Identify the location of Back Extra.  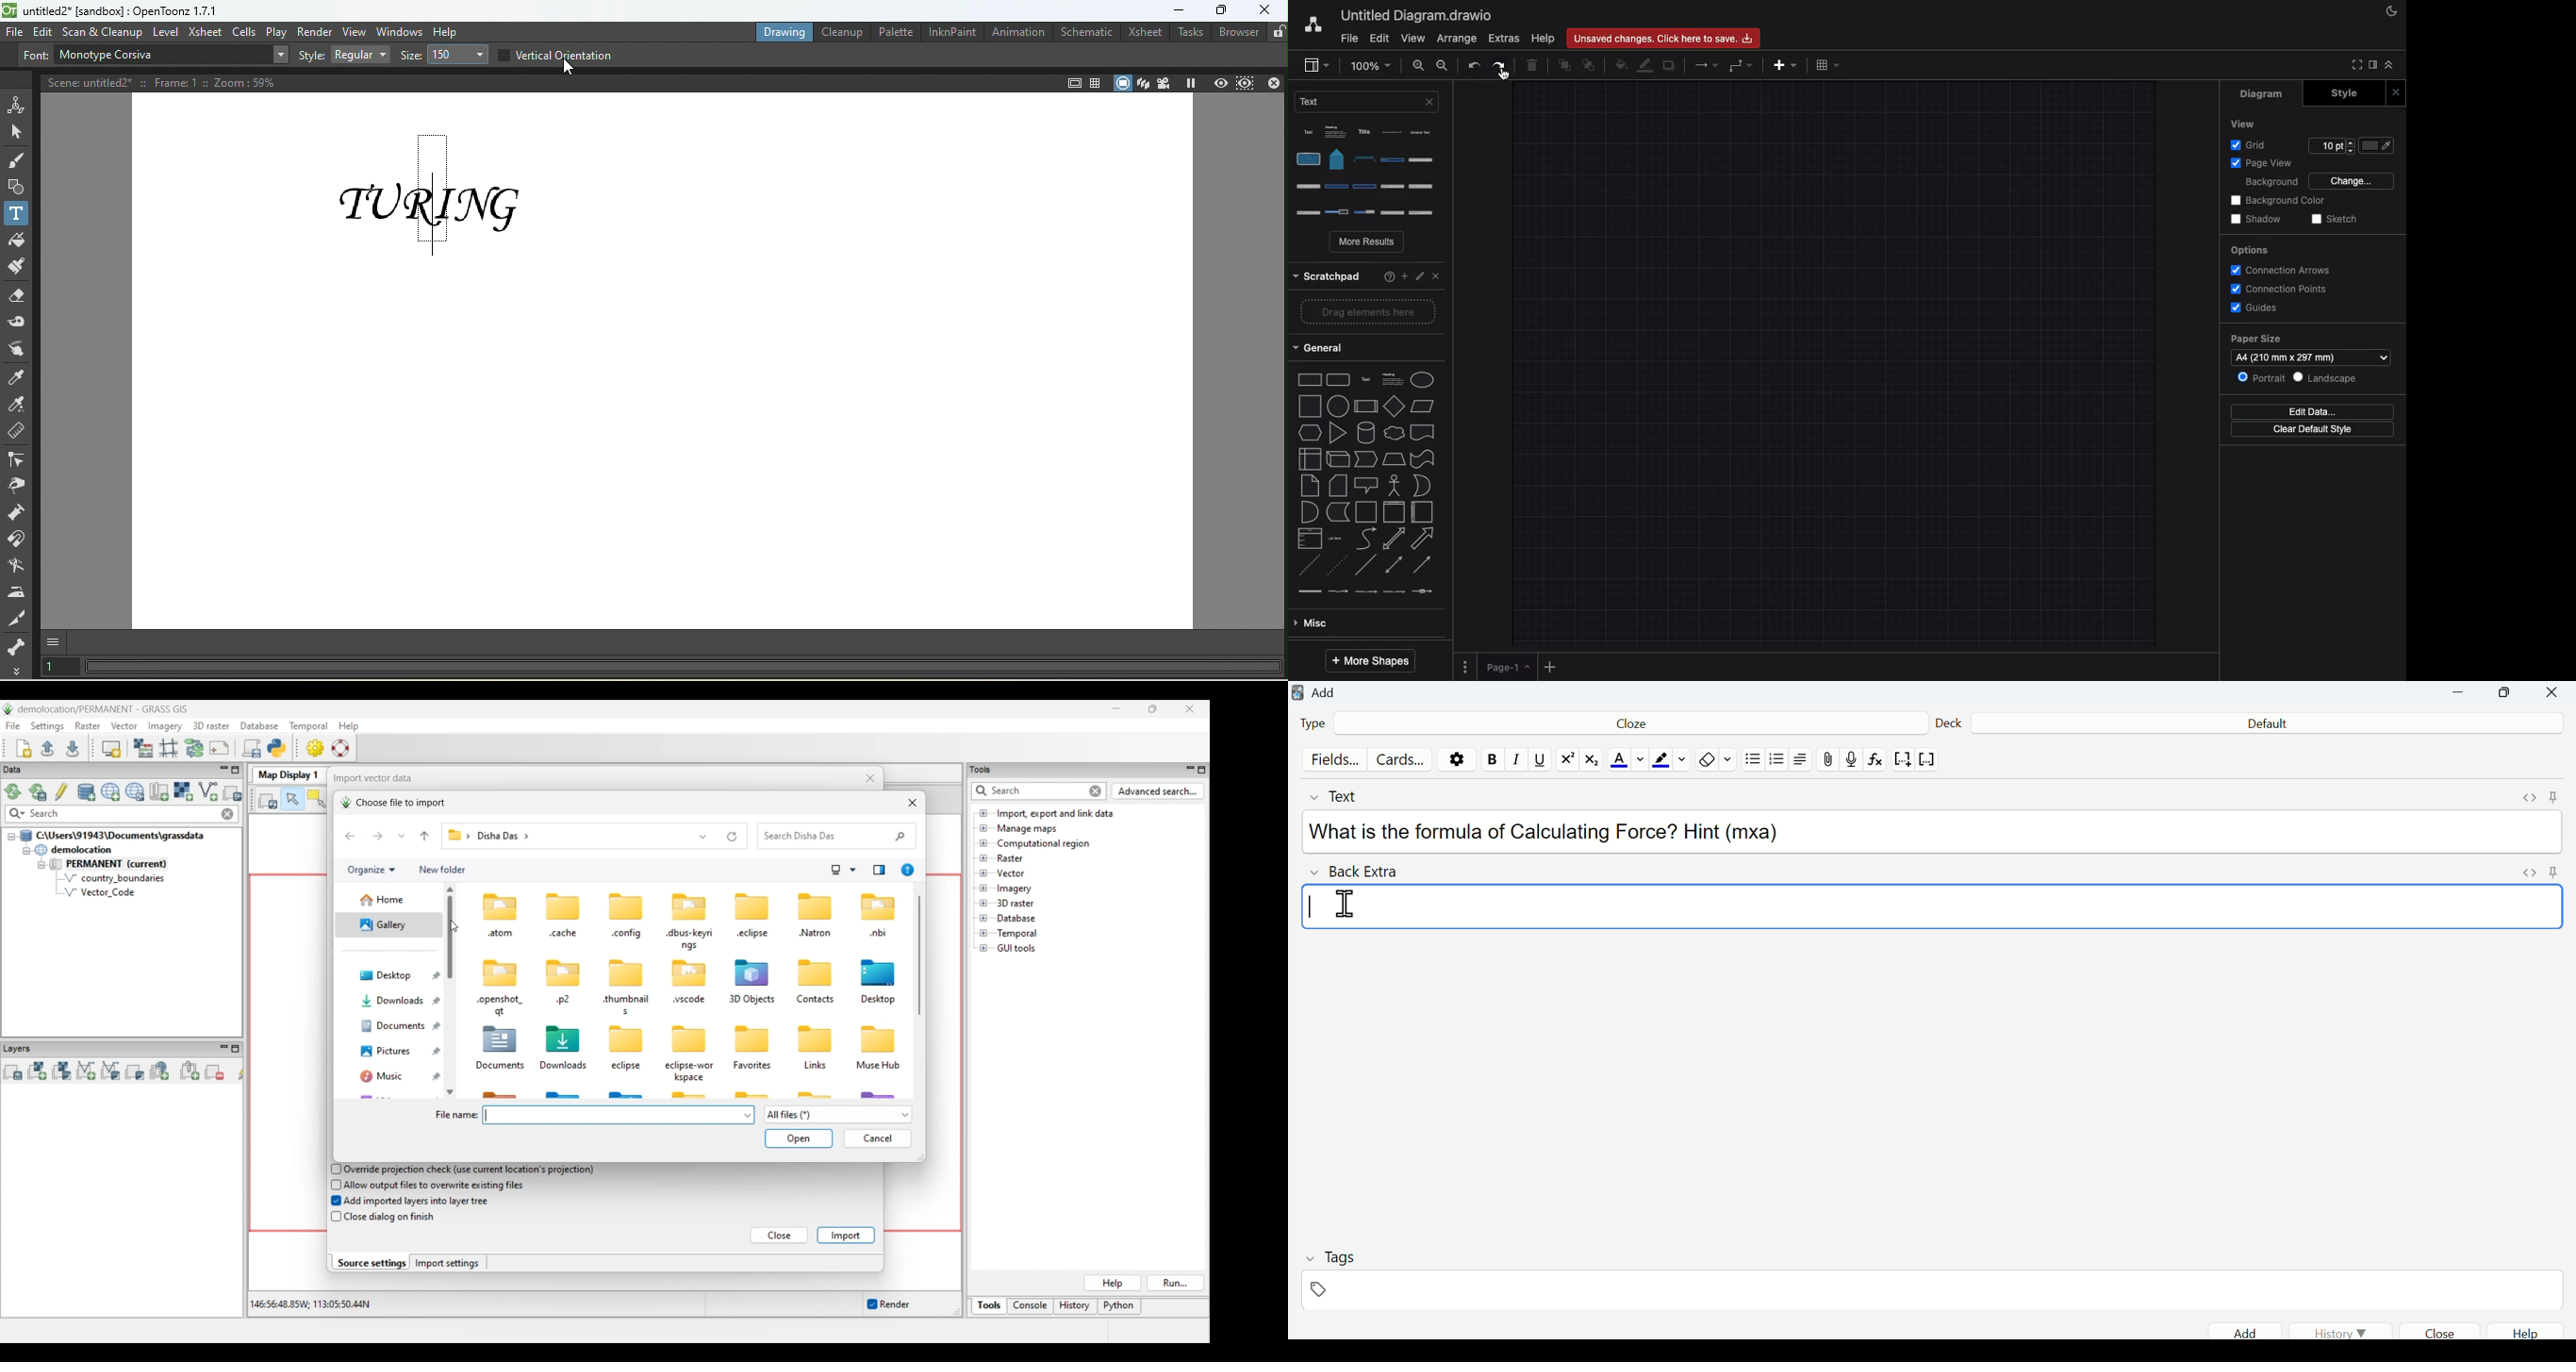
(1359, 872).